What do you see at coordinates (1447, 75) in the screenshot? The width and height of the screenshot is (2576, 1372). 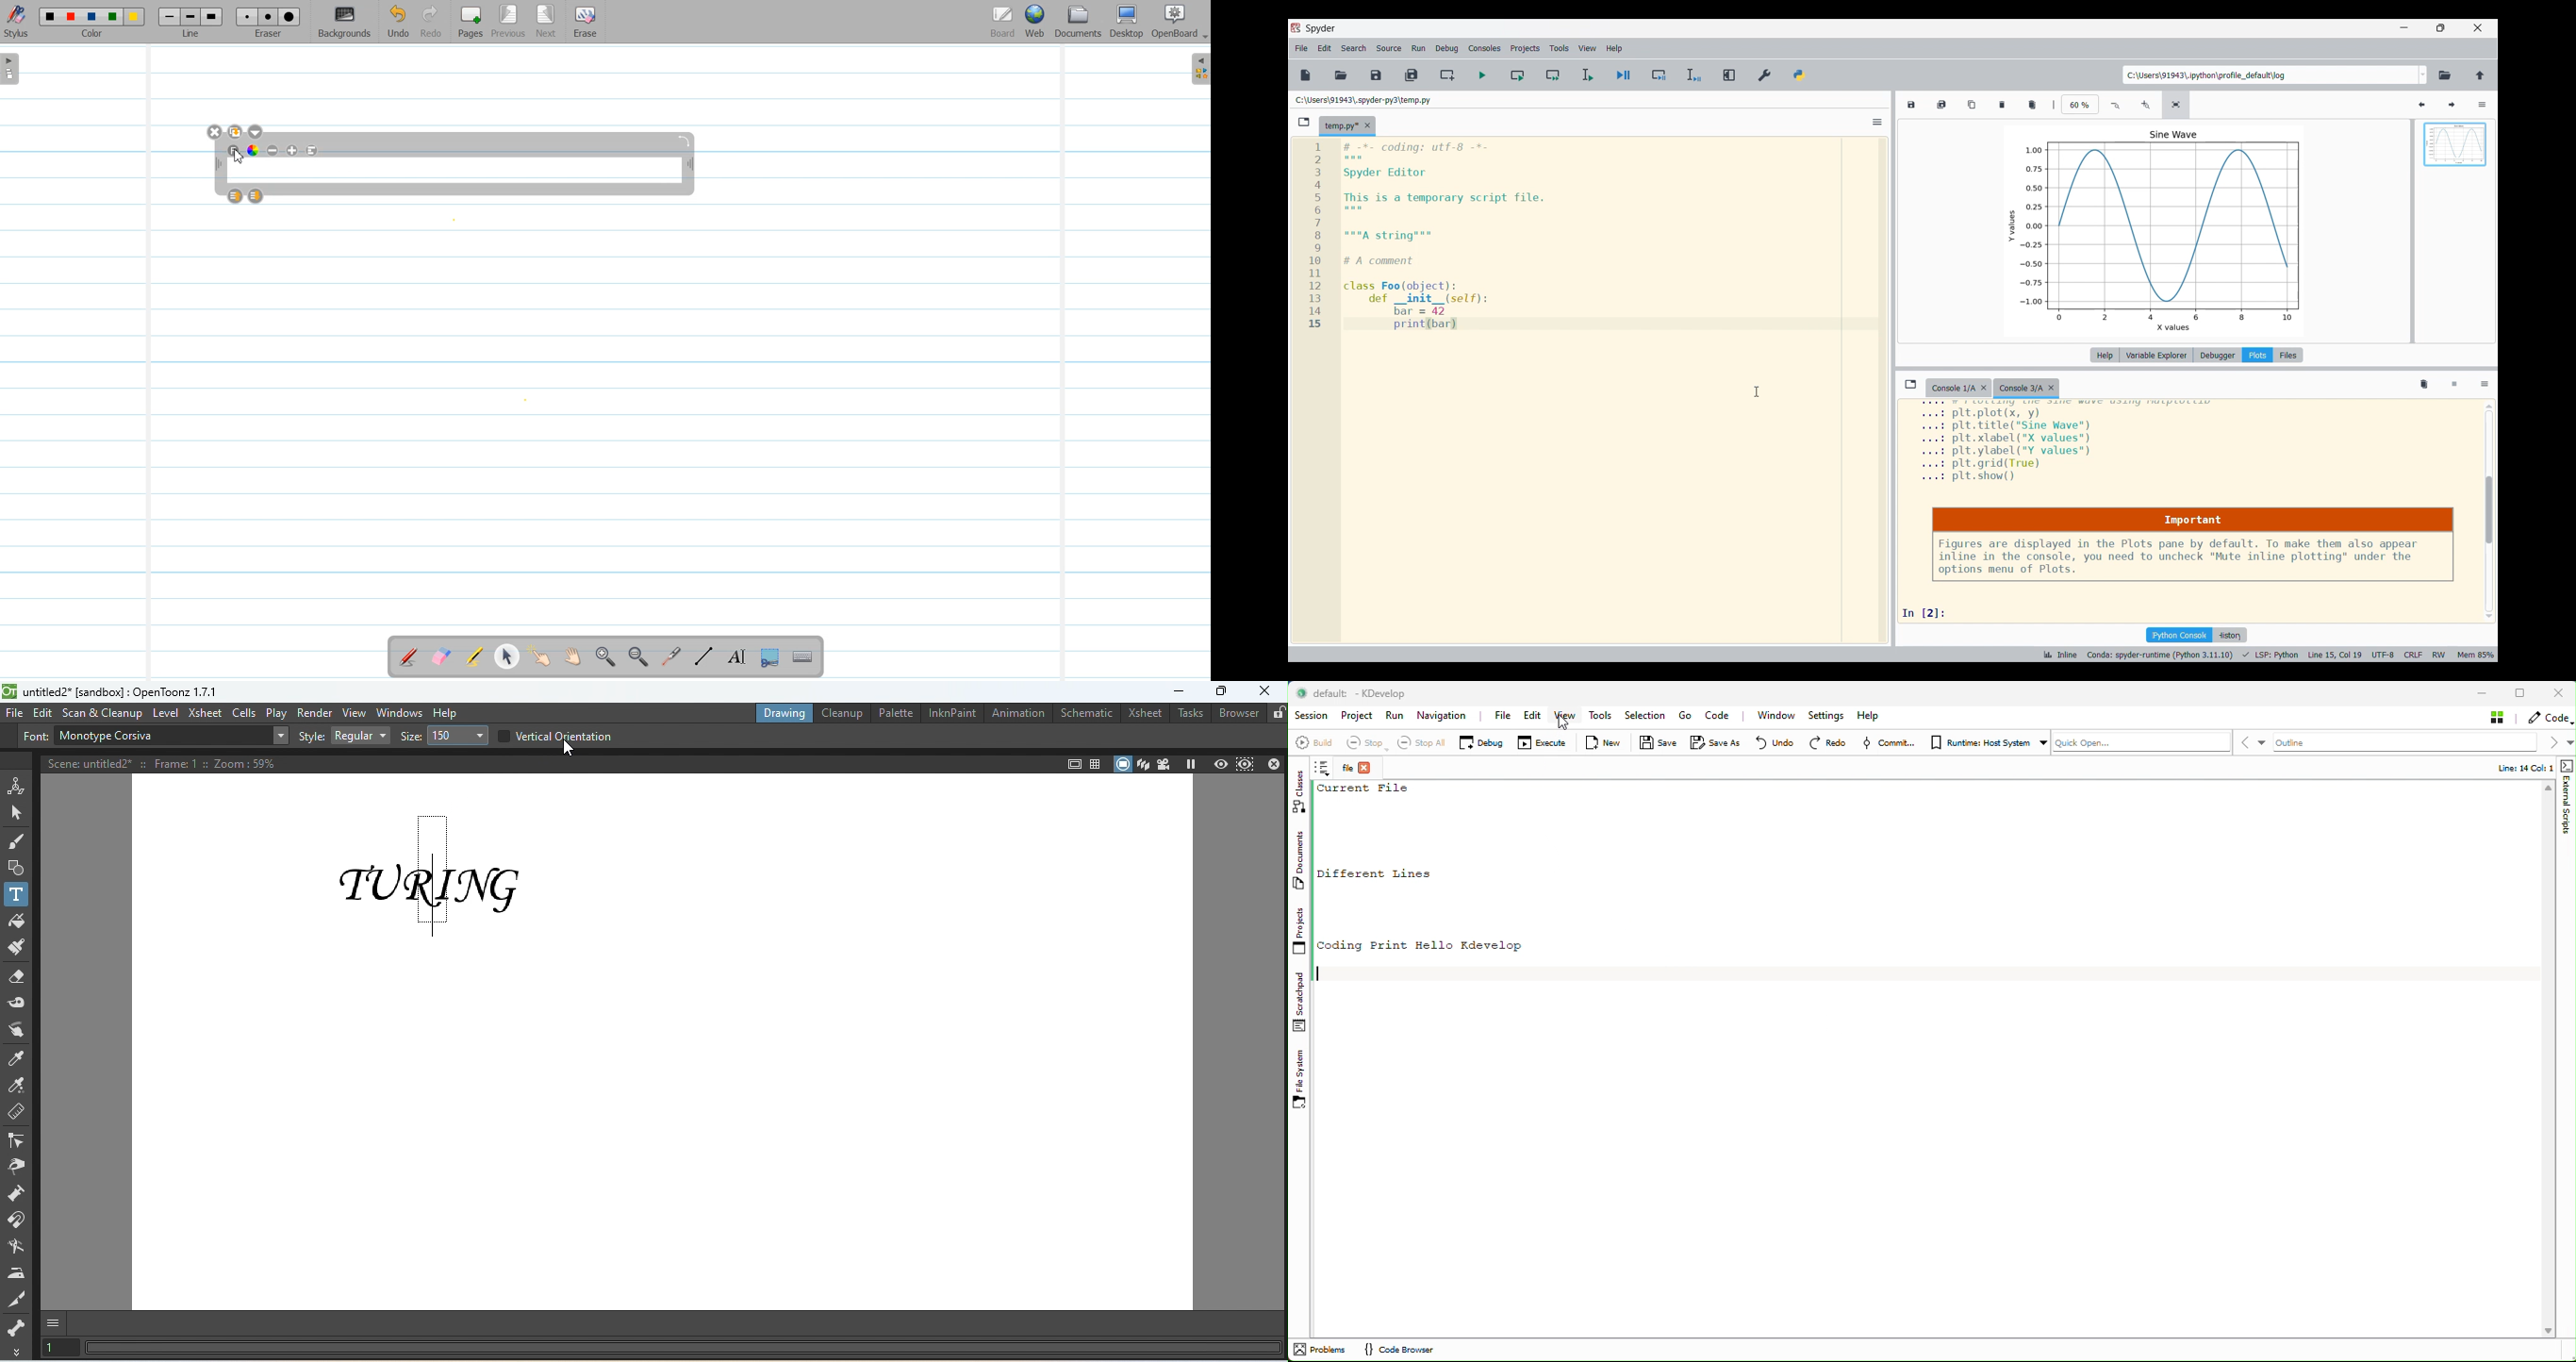 I see `Create new cell at current line` at bounding box center [1447, 75].